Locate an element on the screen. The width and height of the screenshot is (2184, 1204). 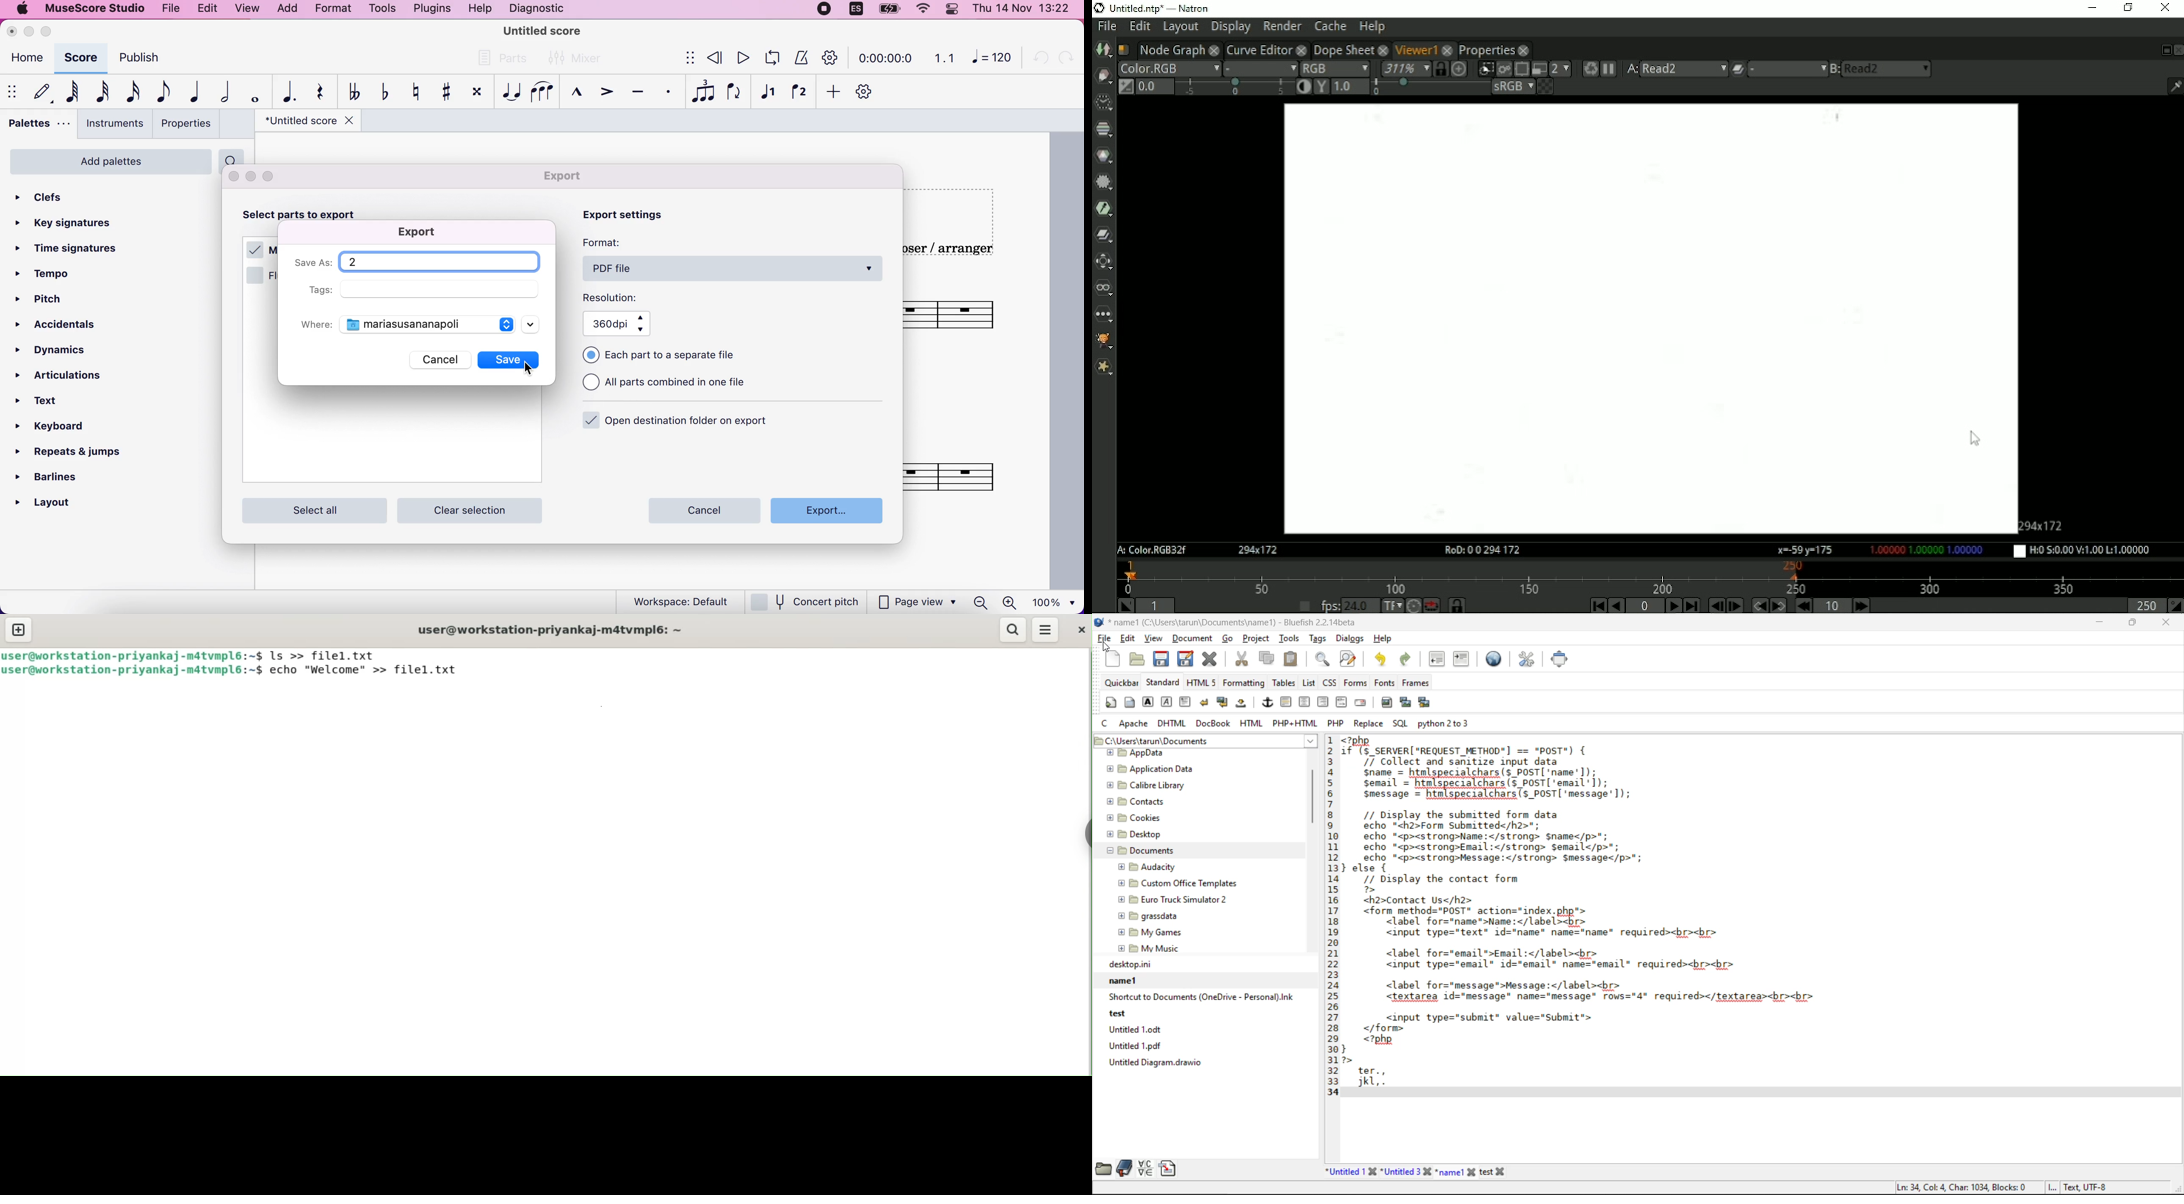
title is located at coordinates (444, 261).